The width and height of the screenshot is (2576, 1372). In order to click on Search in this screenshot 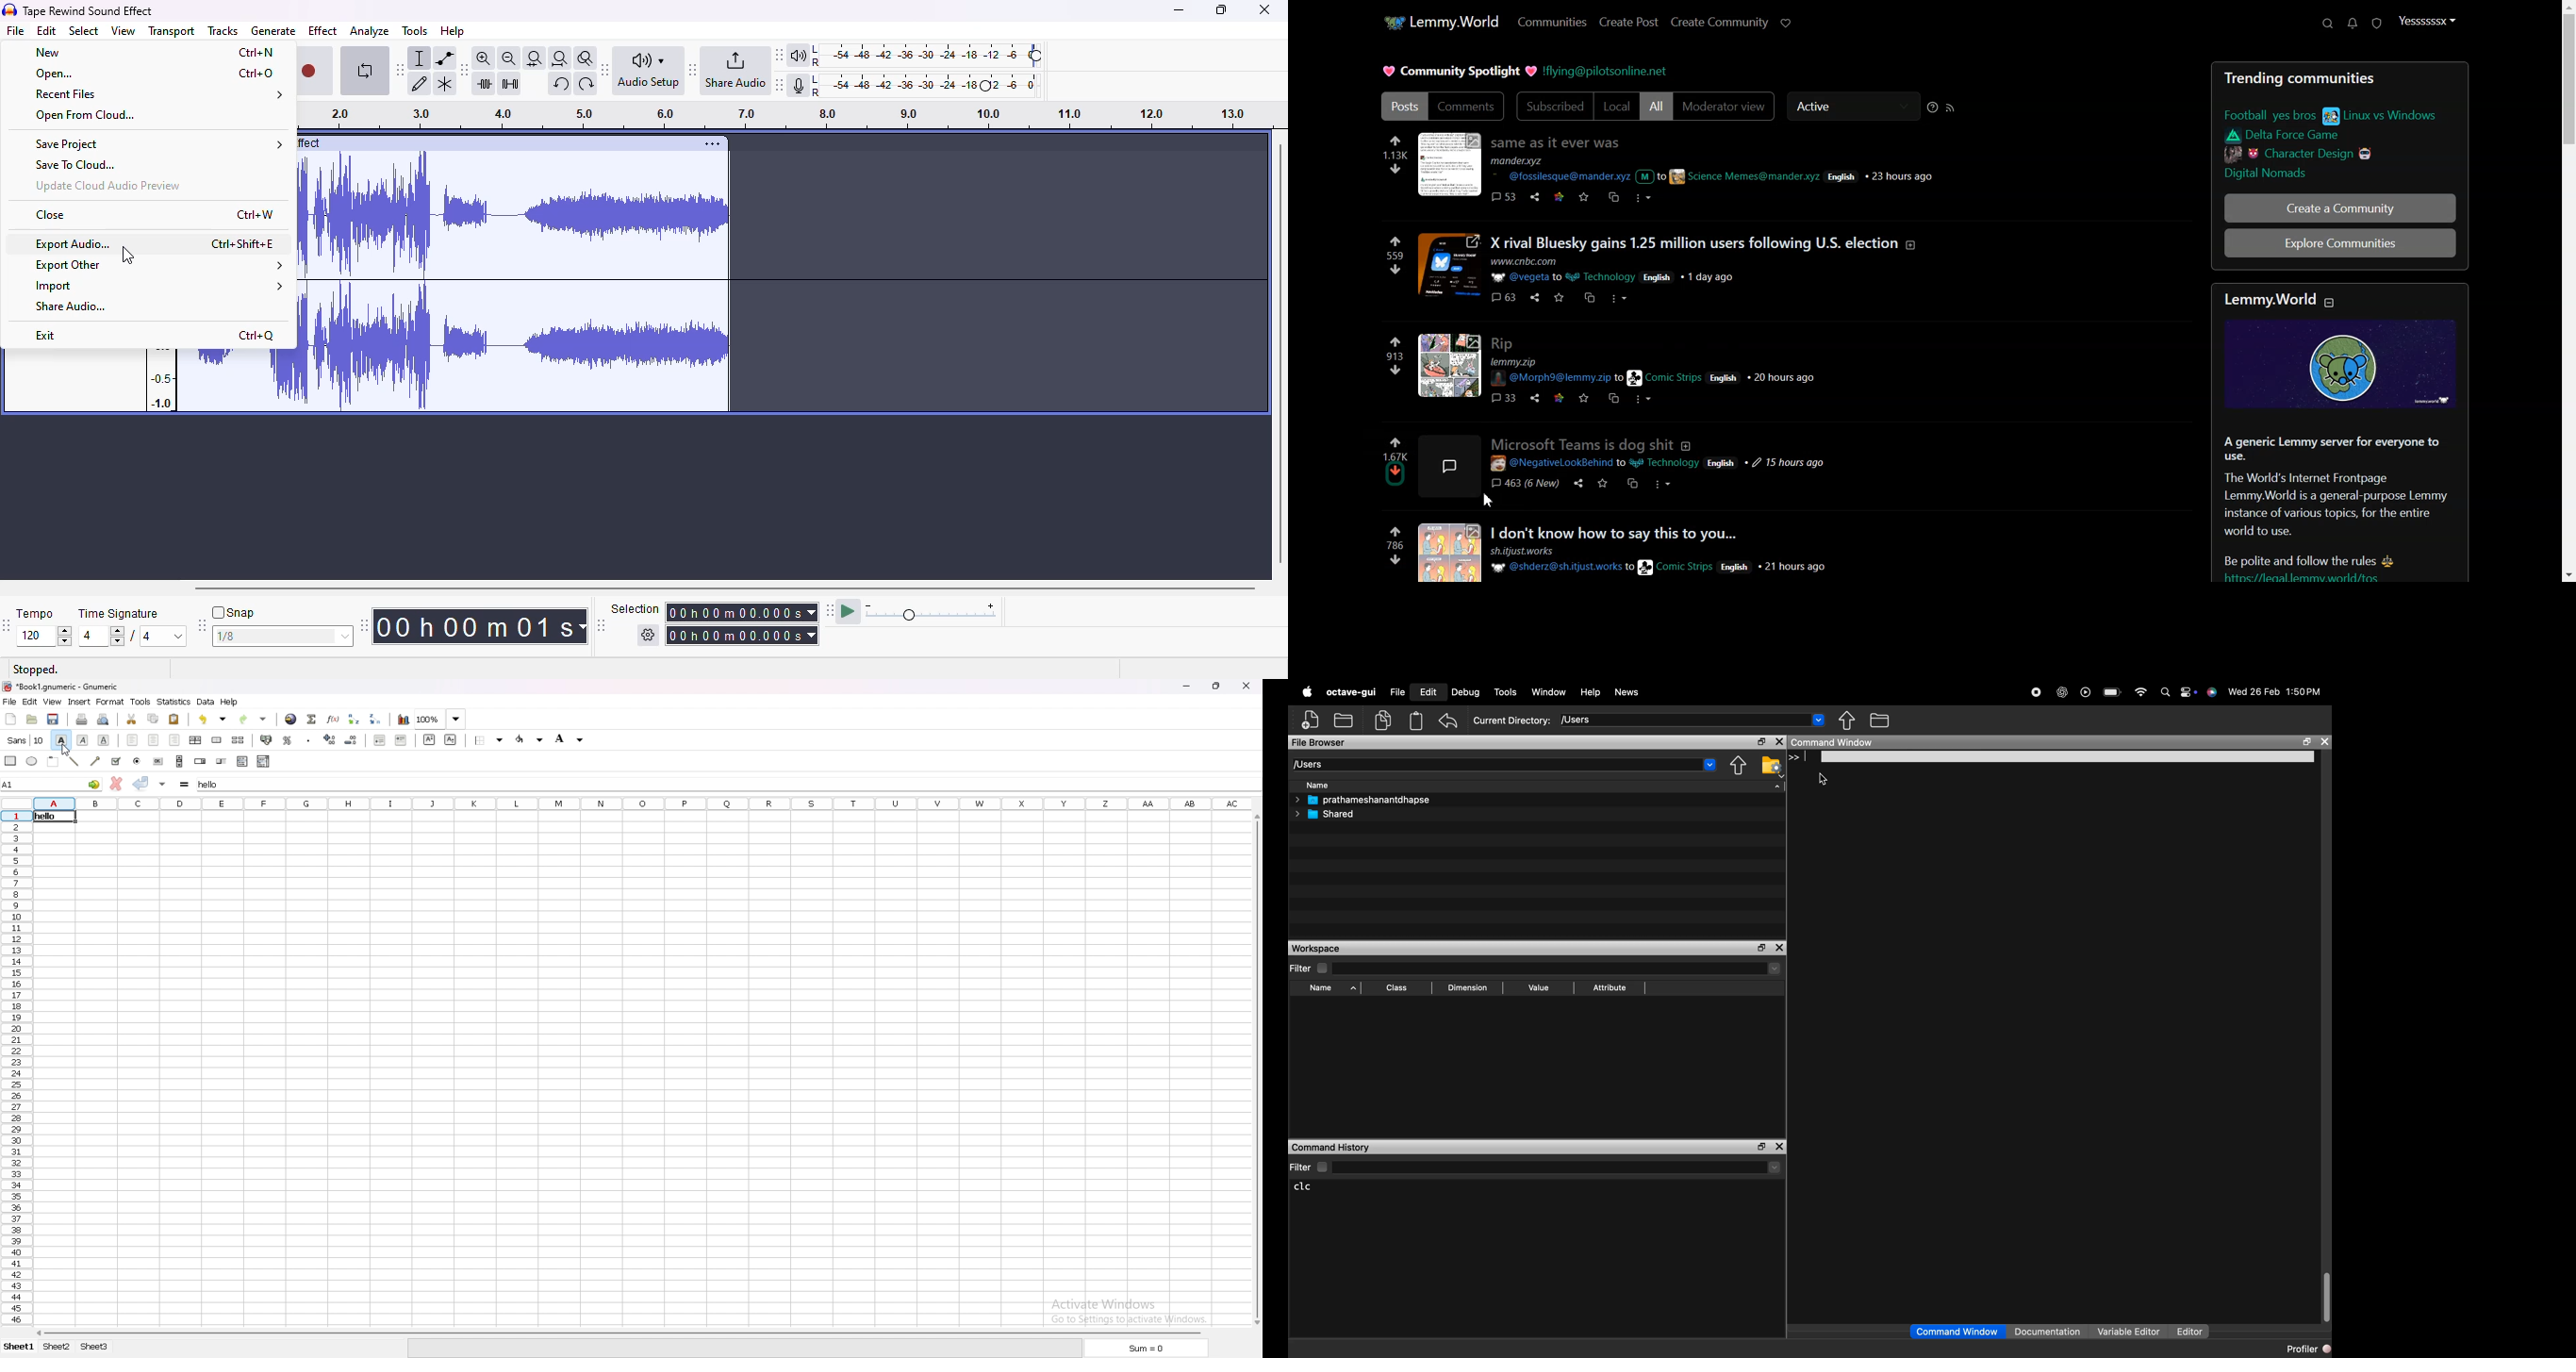, I will do `click(2327, 23)`.